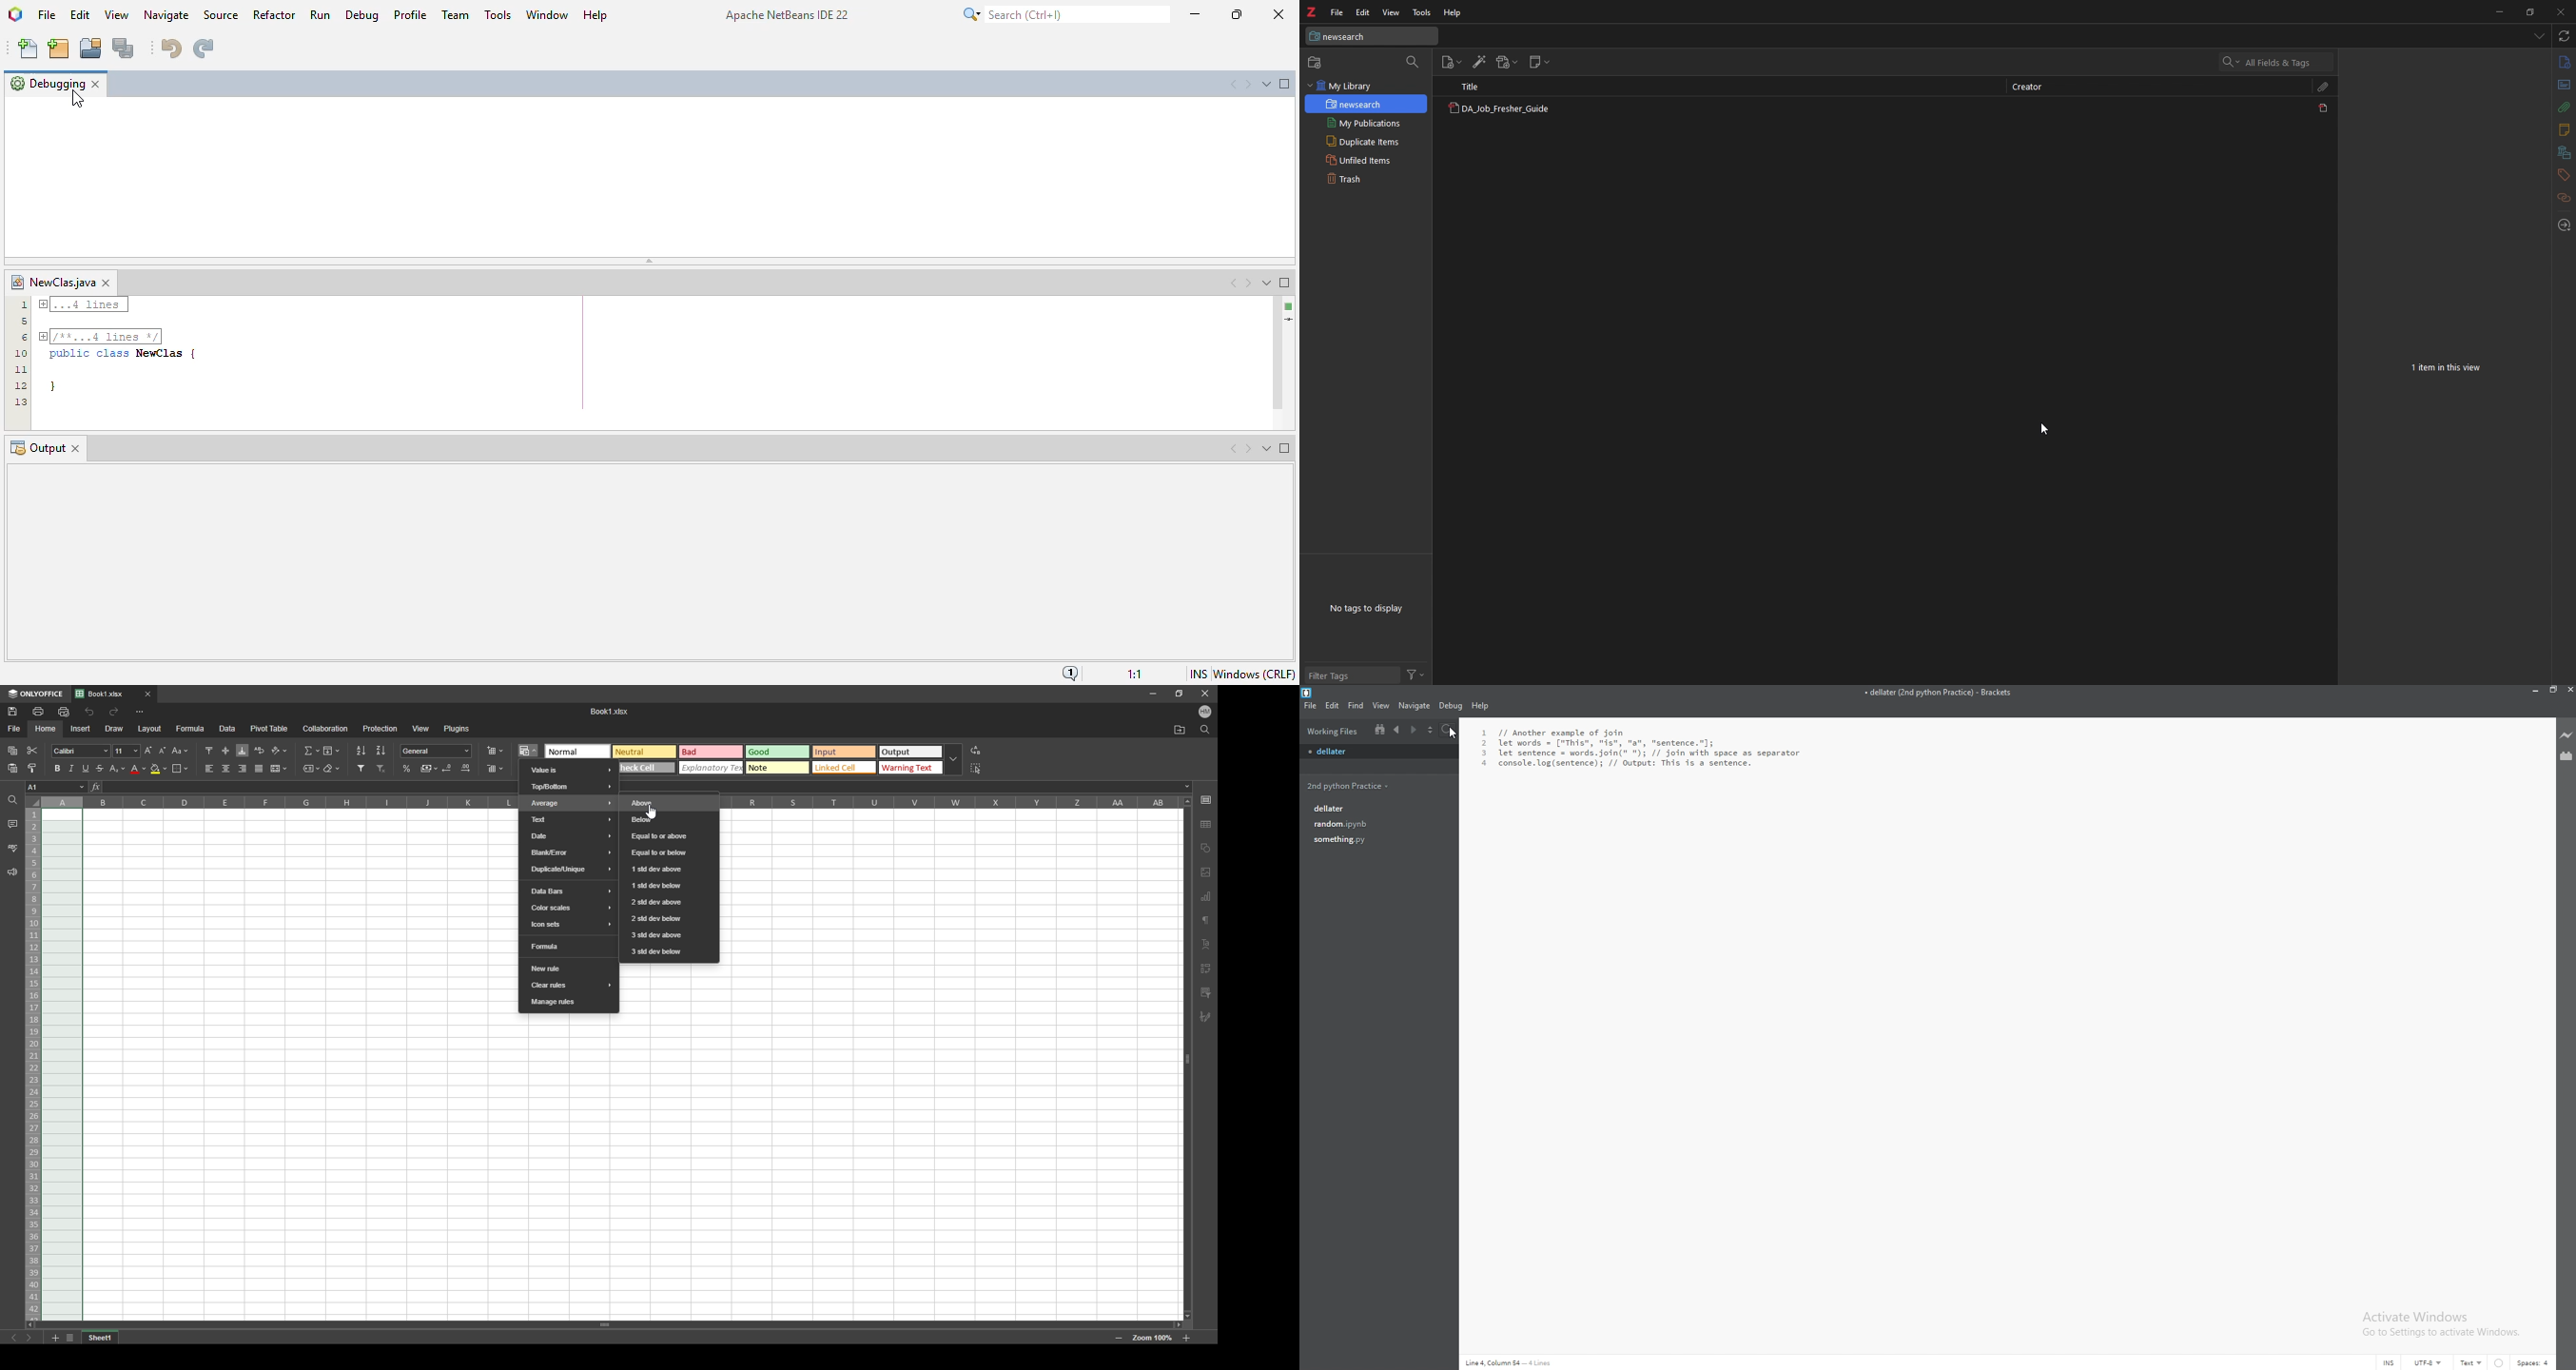 This screenshot has width=2576, height=1372. Describe the element at coordinates (1514, 1360) in the screenshot. I see `Line 4,Colum 54- 4lines` at that location.